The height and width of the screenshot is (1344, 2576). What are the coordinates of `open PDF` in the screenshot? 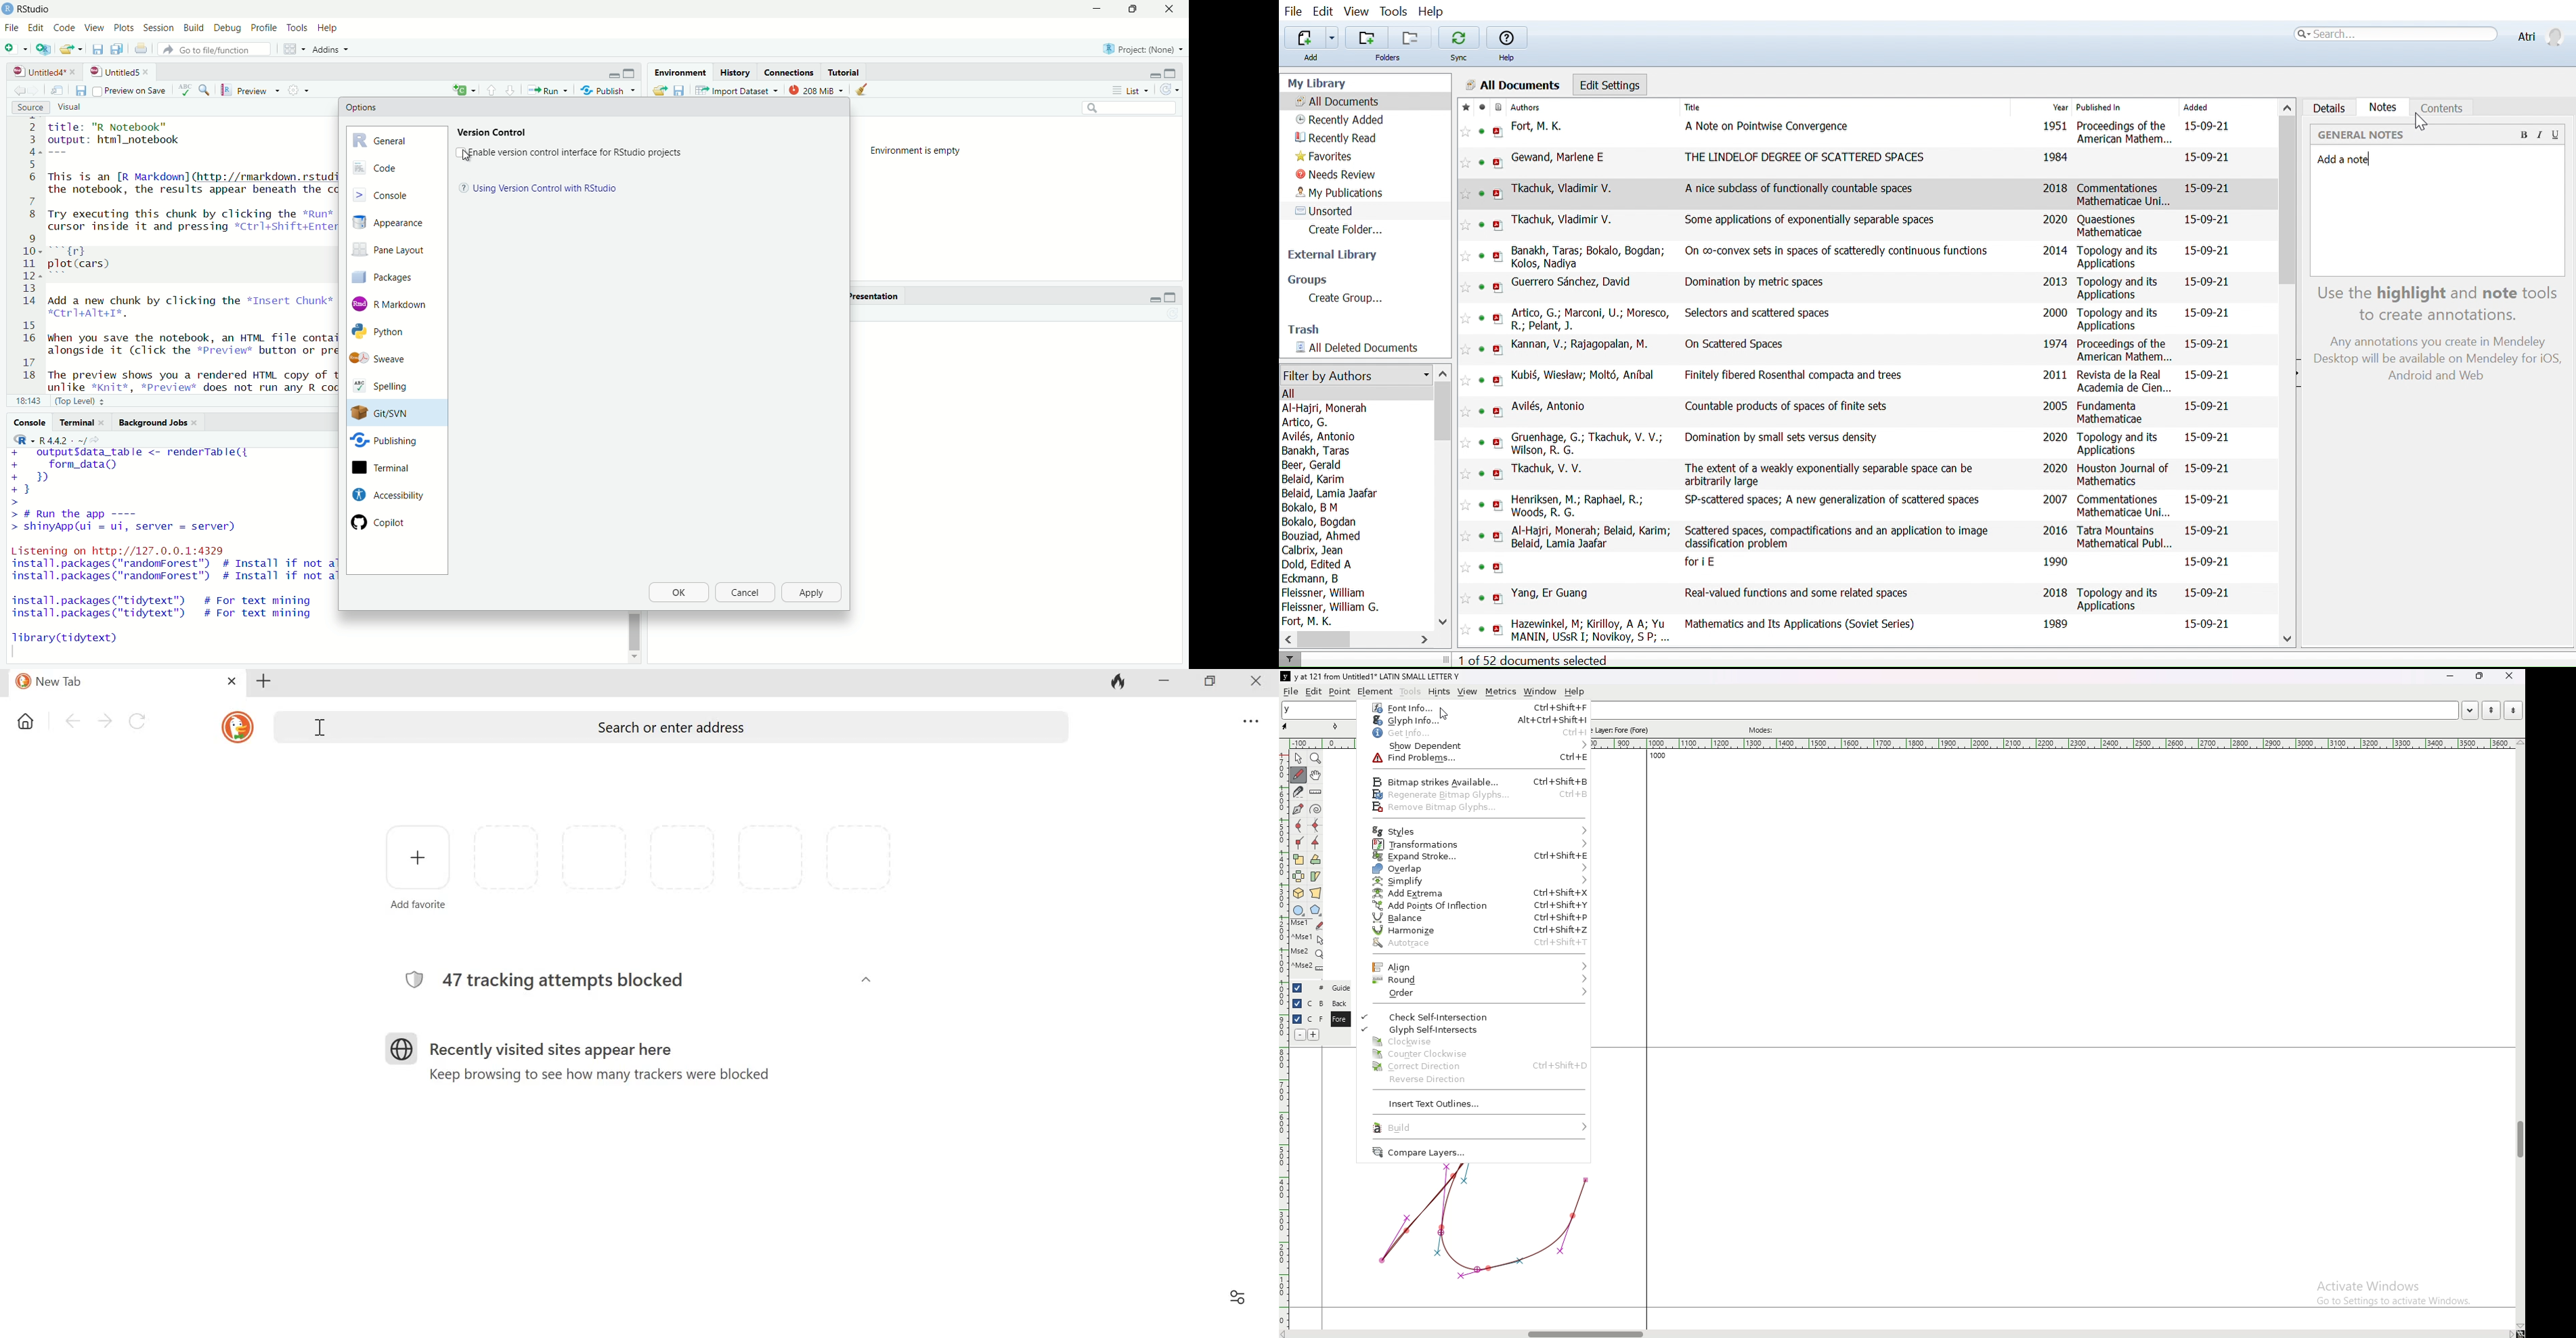 It's located at (1497, 225).